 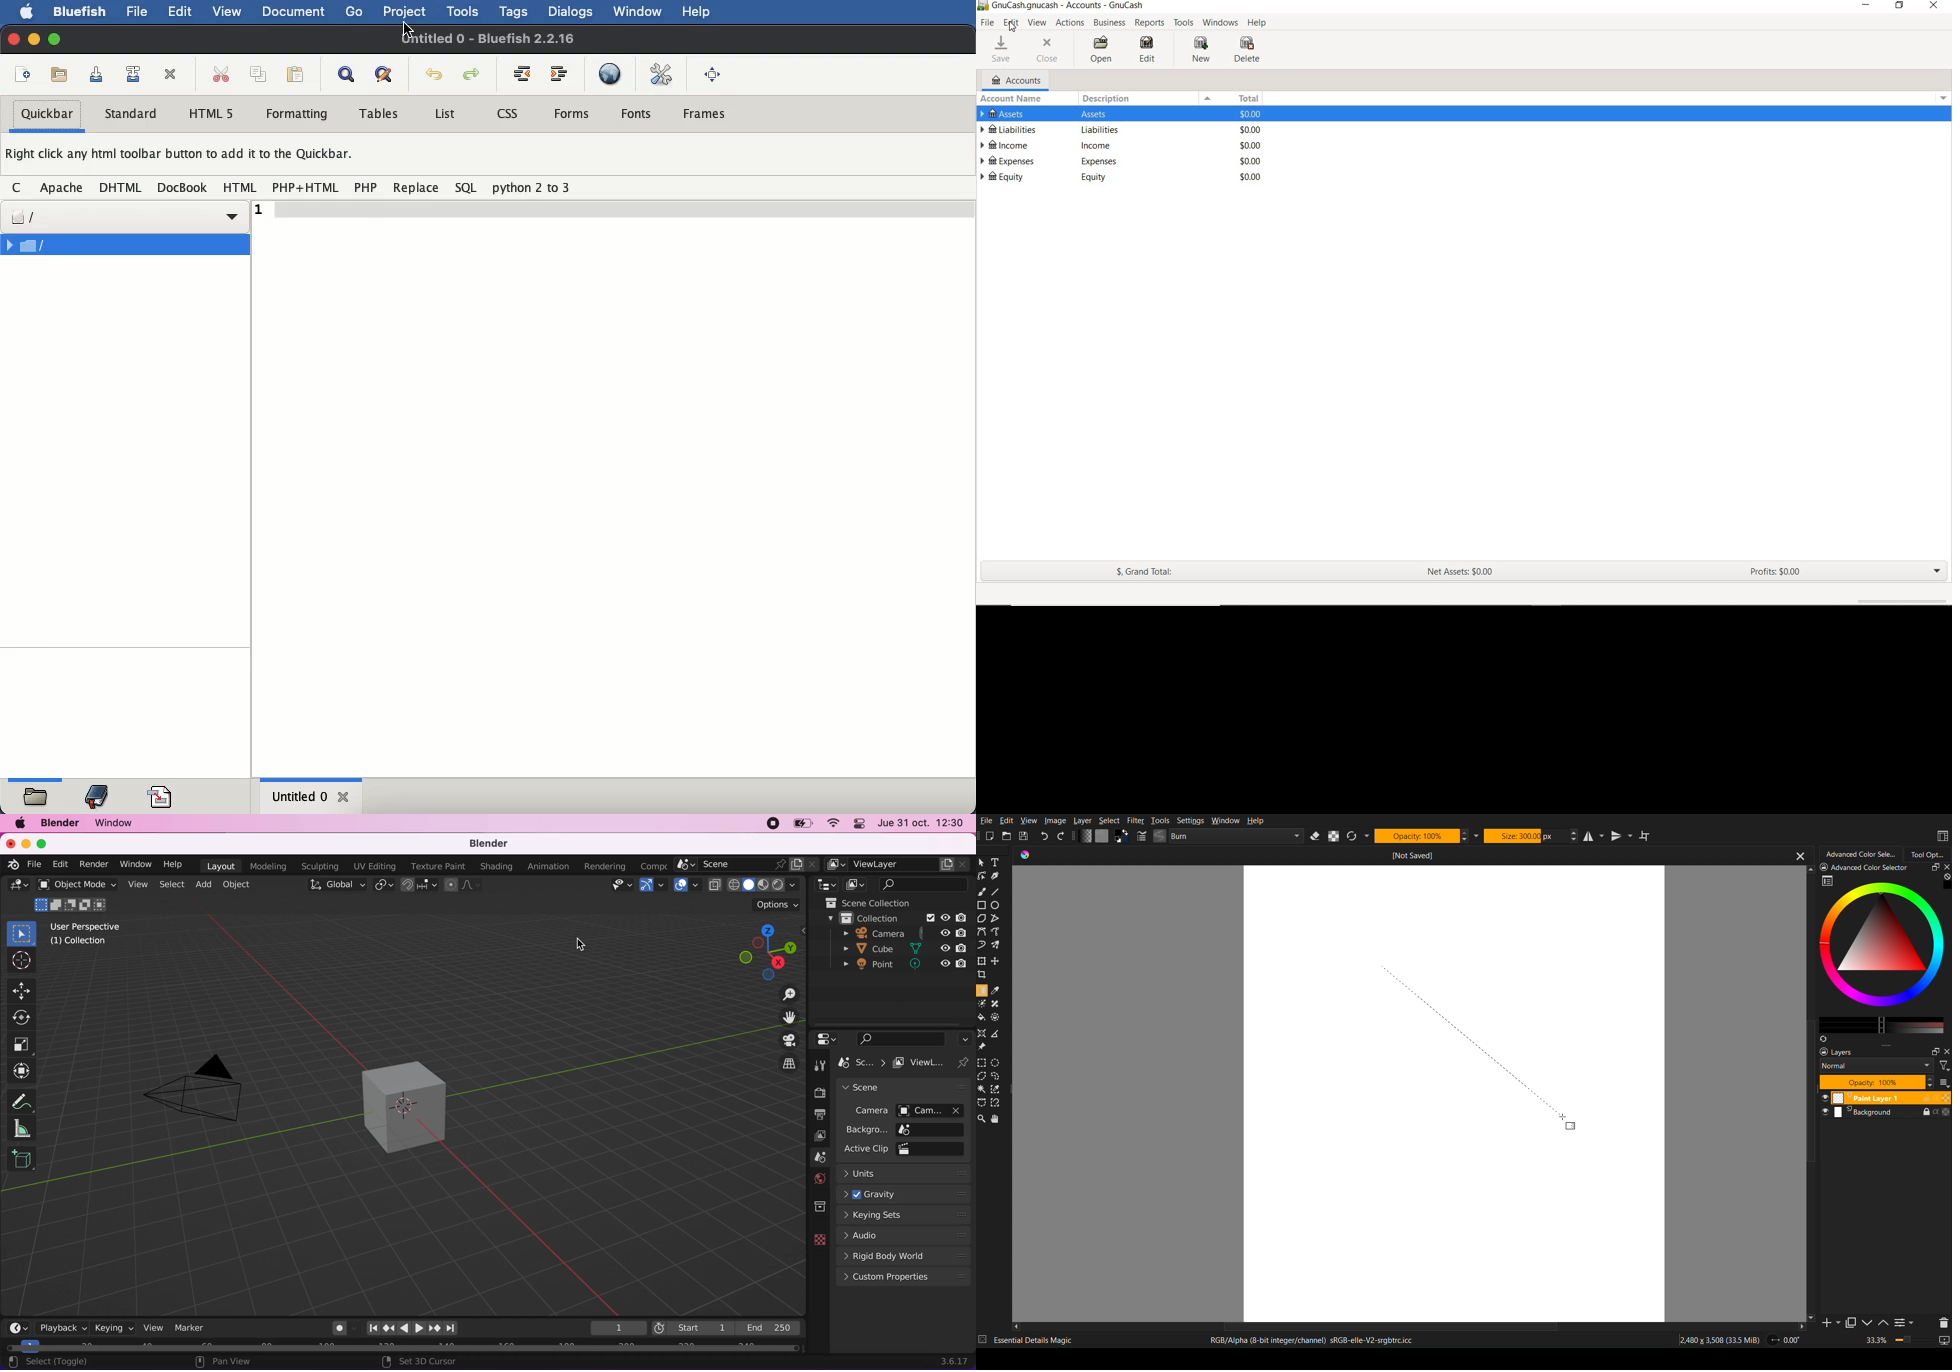 I want to click on exclude from view layer, so click(x=929, y=917).